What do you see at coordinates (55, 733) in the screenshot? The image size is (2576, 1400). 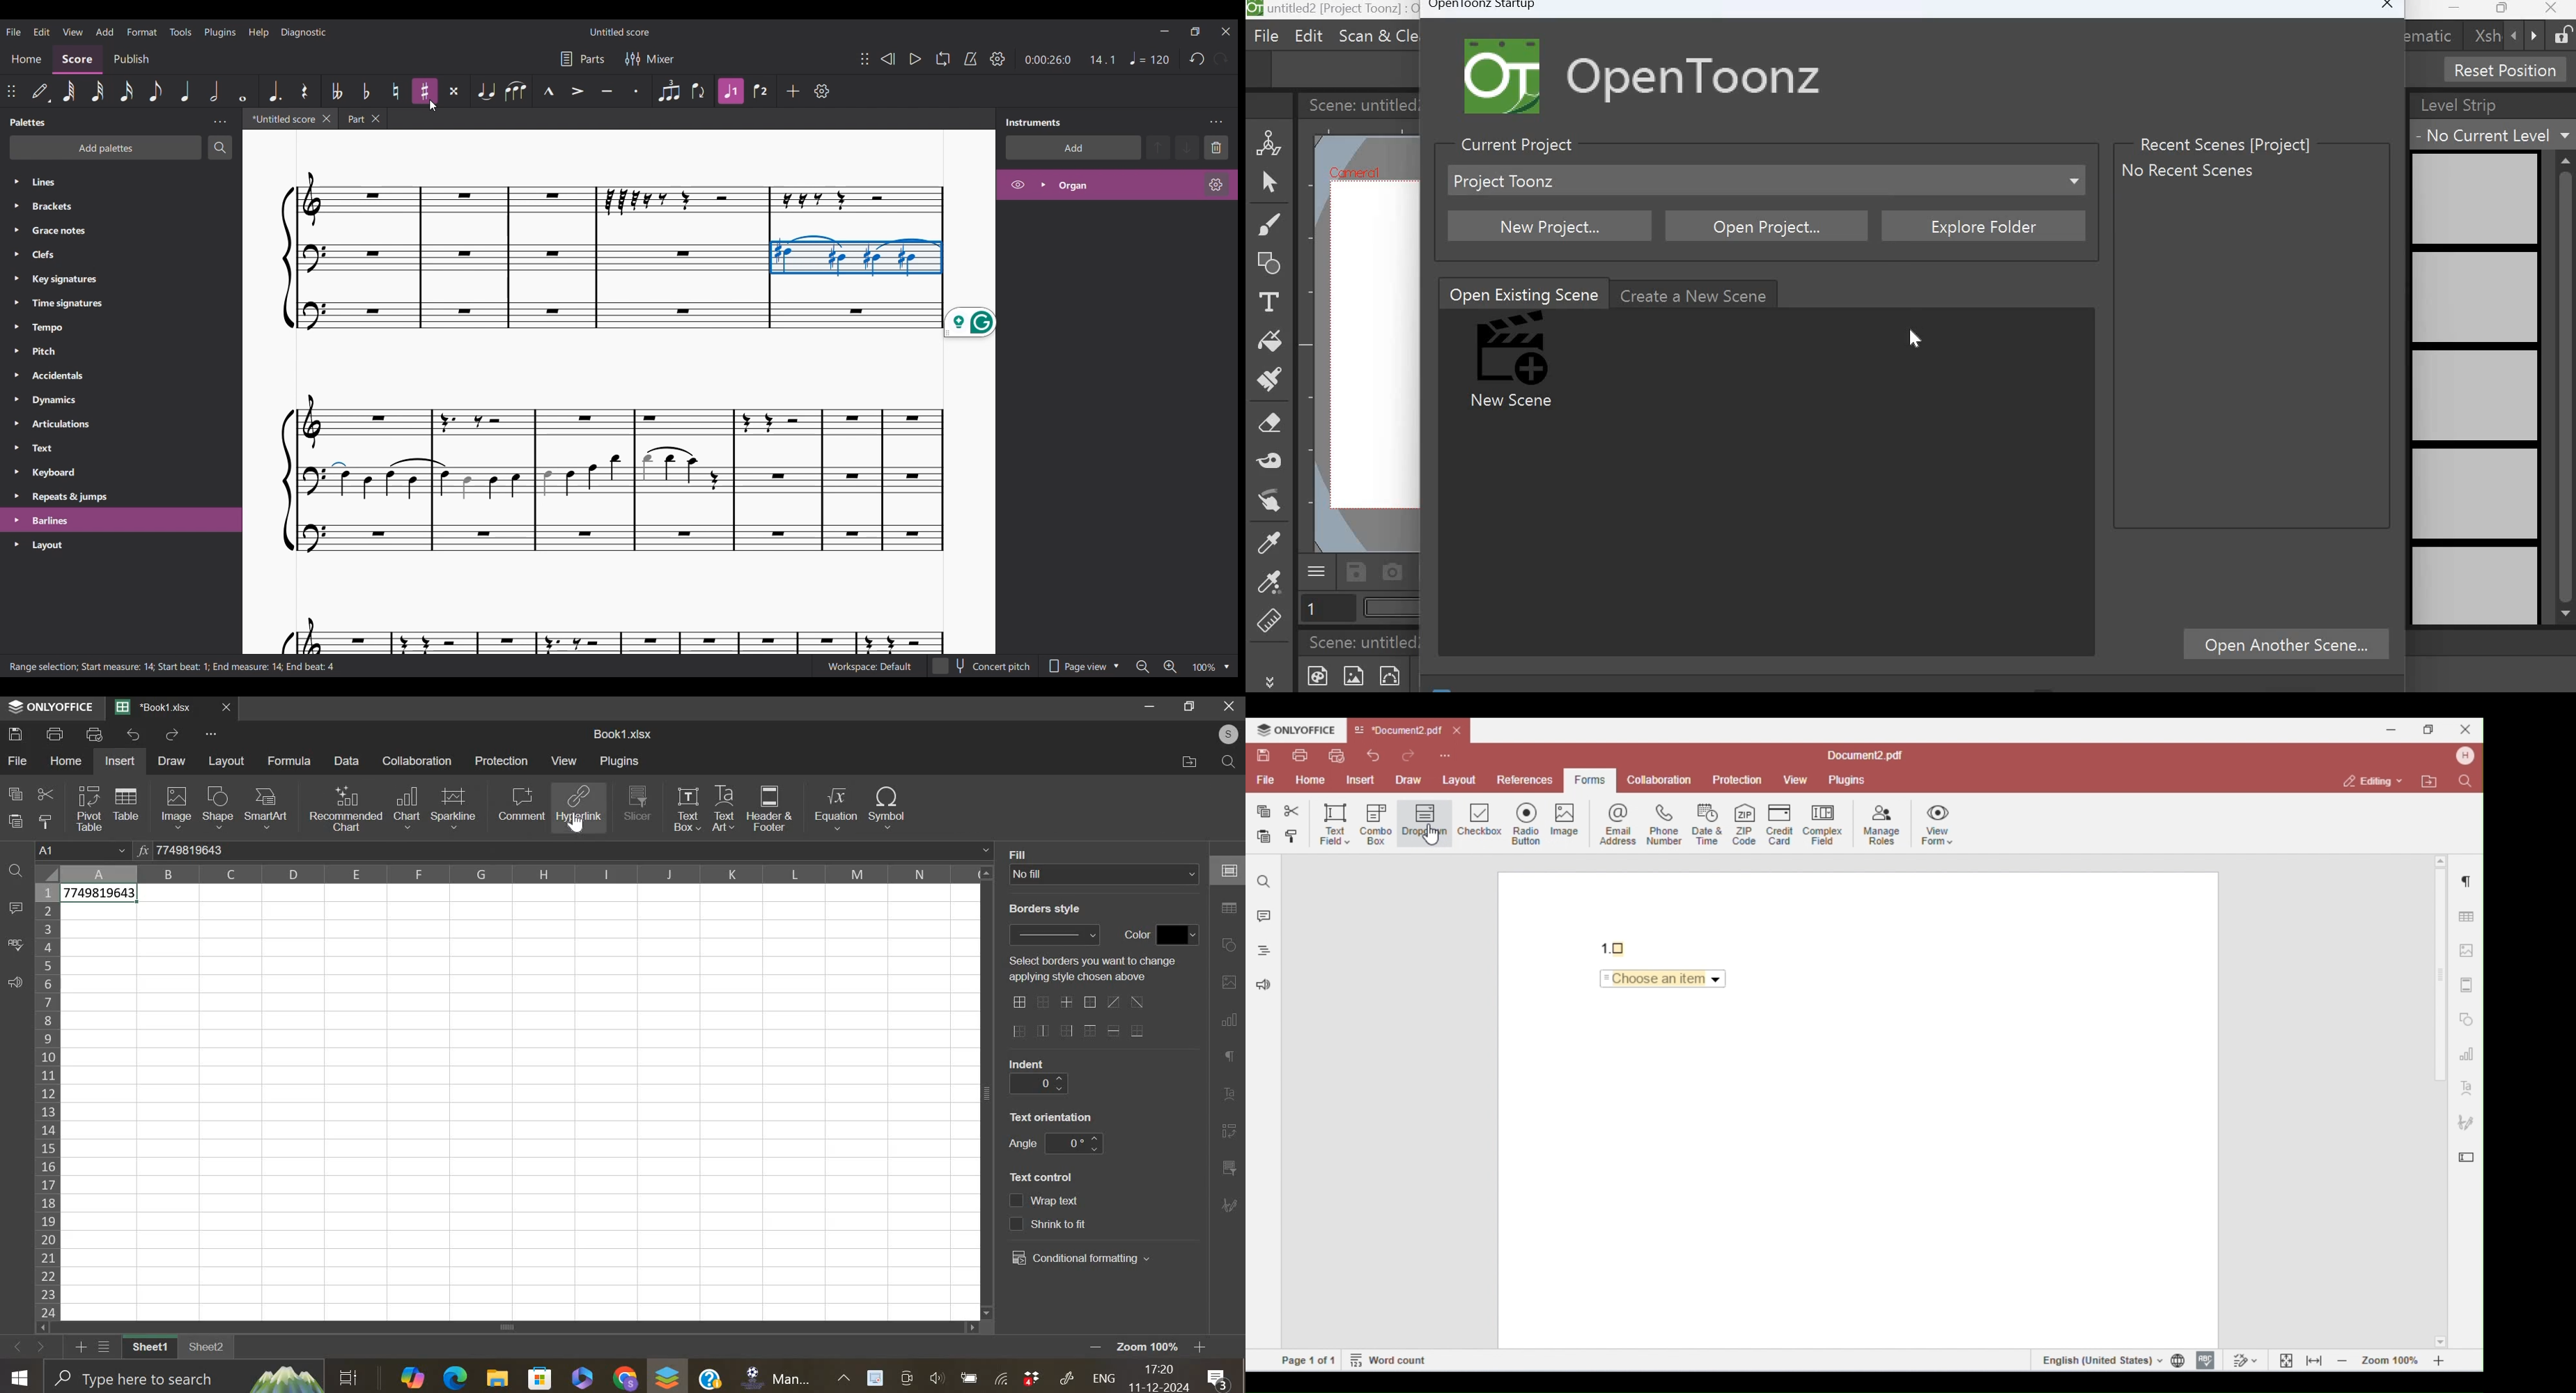 I see `print` at bounding box center [55, 733].